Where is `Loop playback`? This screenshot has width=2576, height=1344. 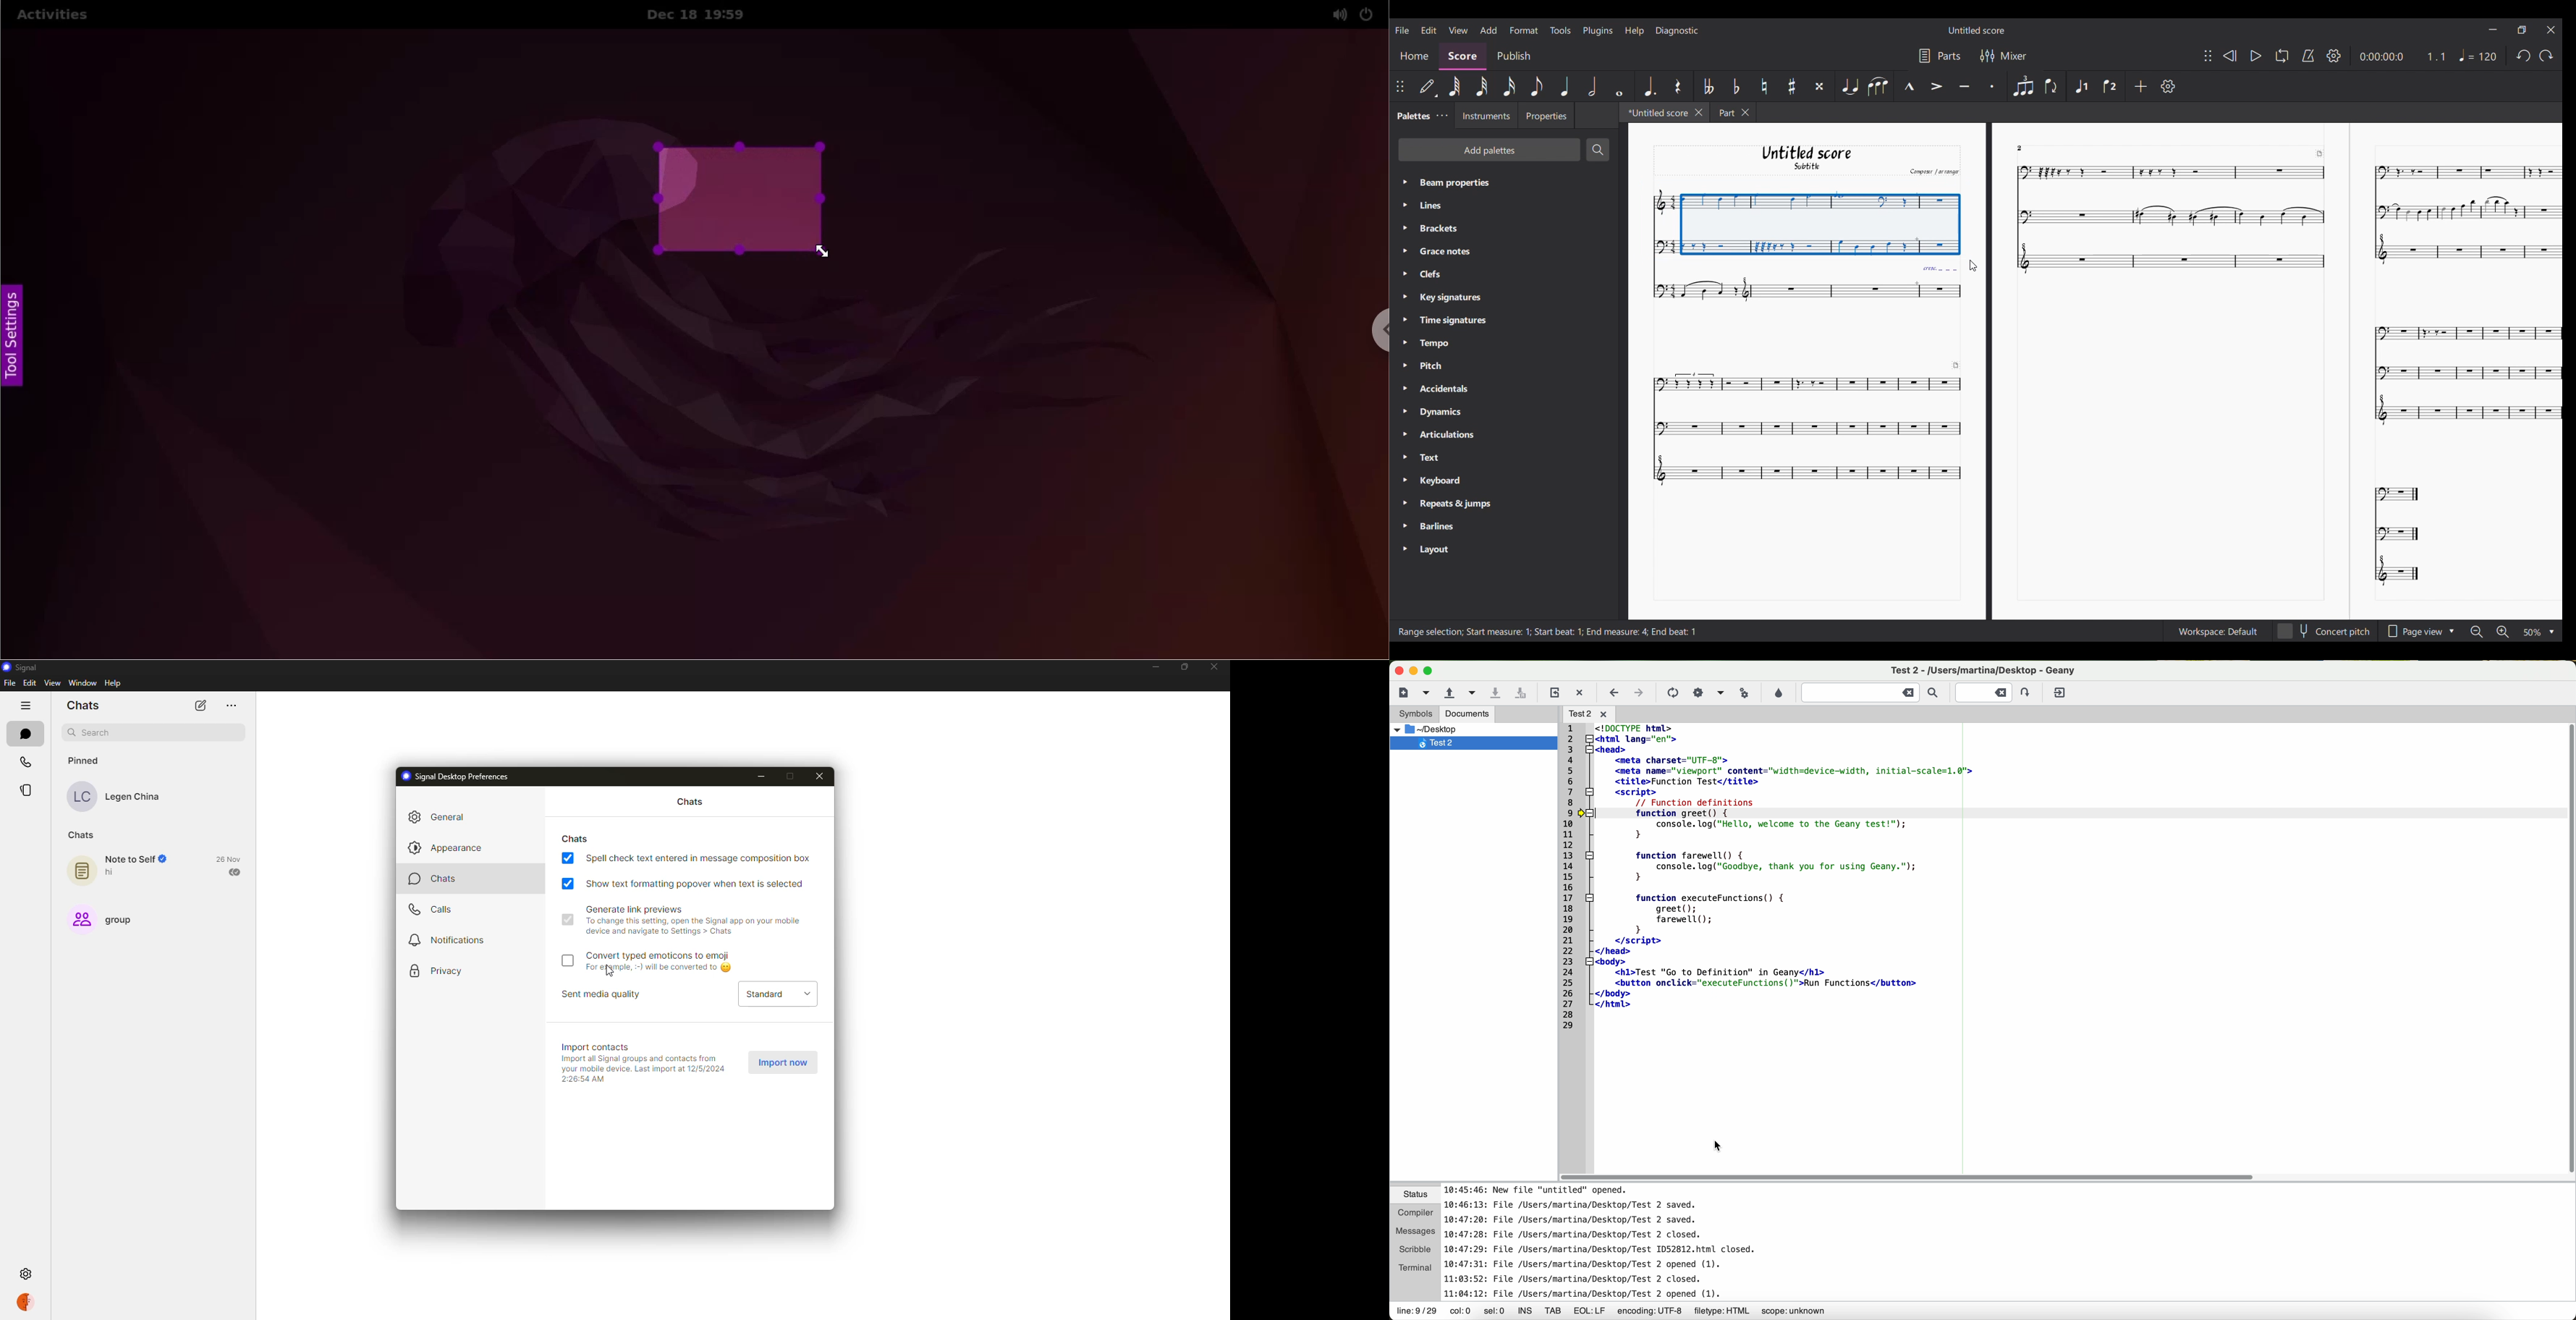
Loop playback is located at coordinates (2281, 56).